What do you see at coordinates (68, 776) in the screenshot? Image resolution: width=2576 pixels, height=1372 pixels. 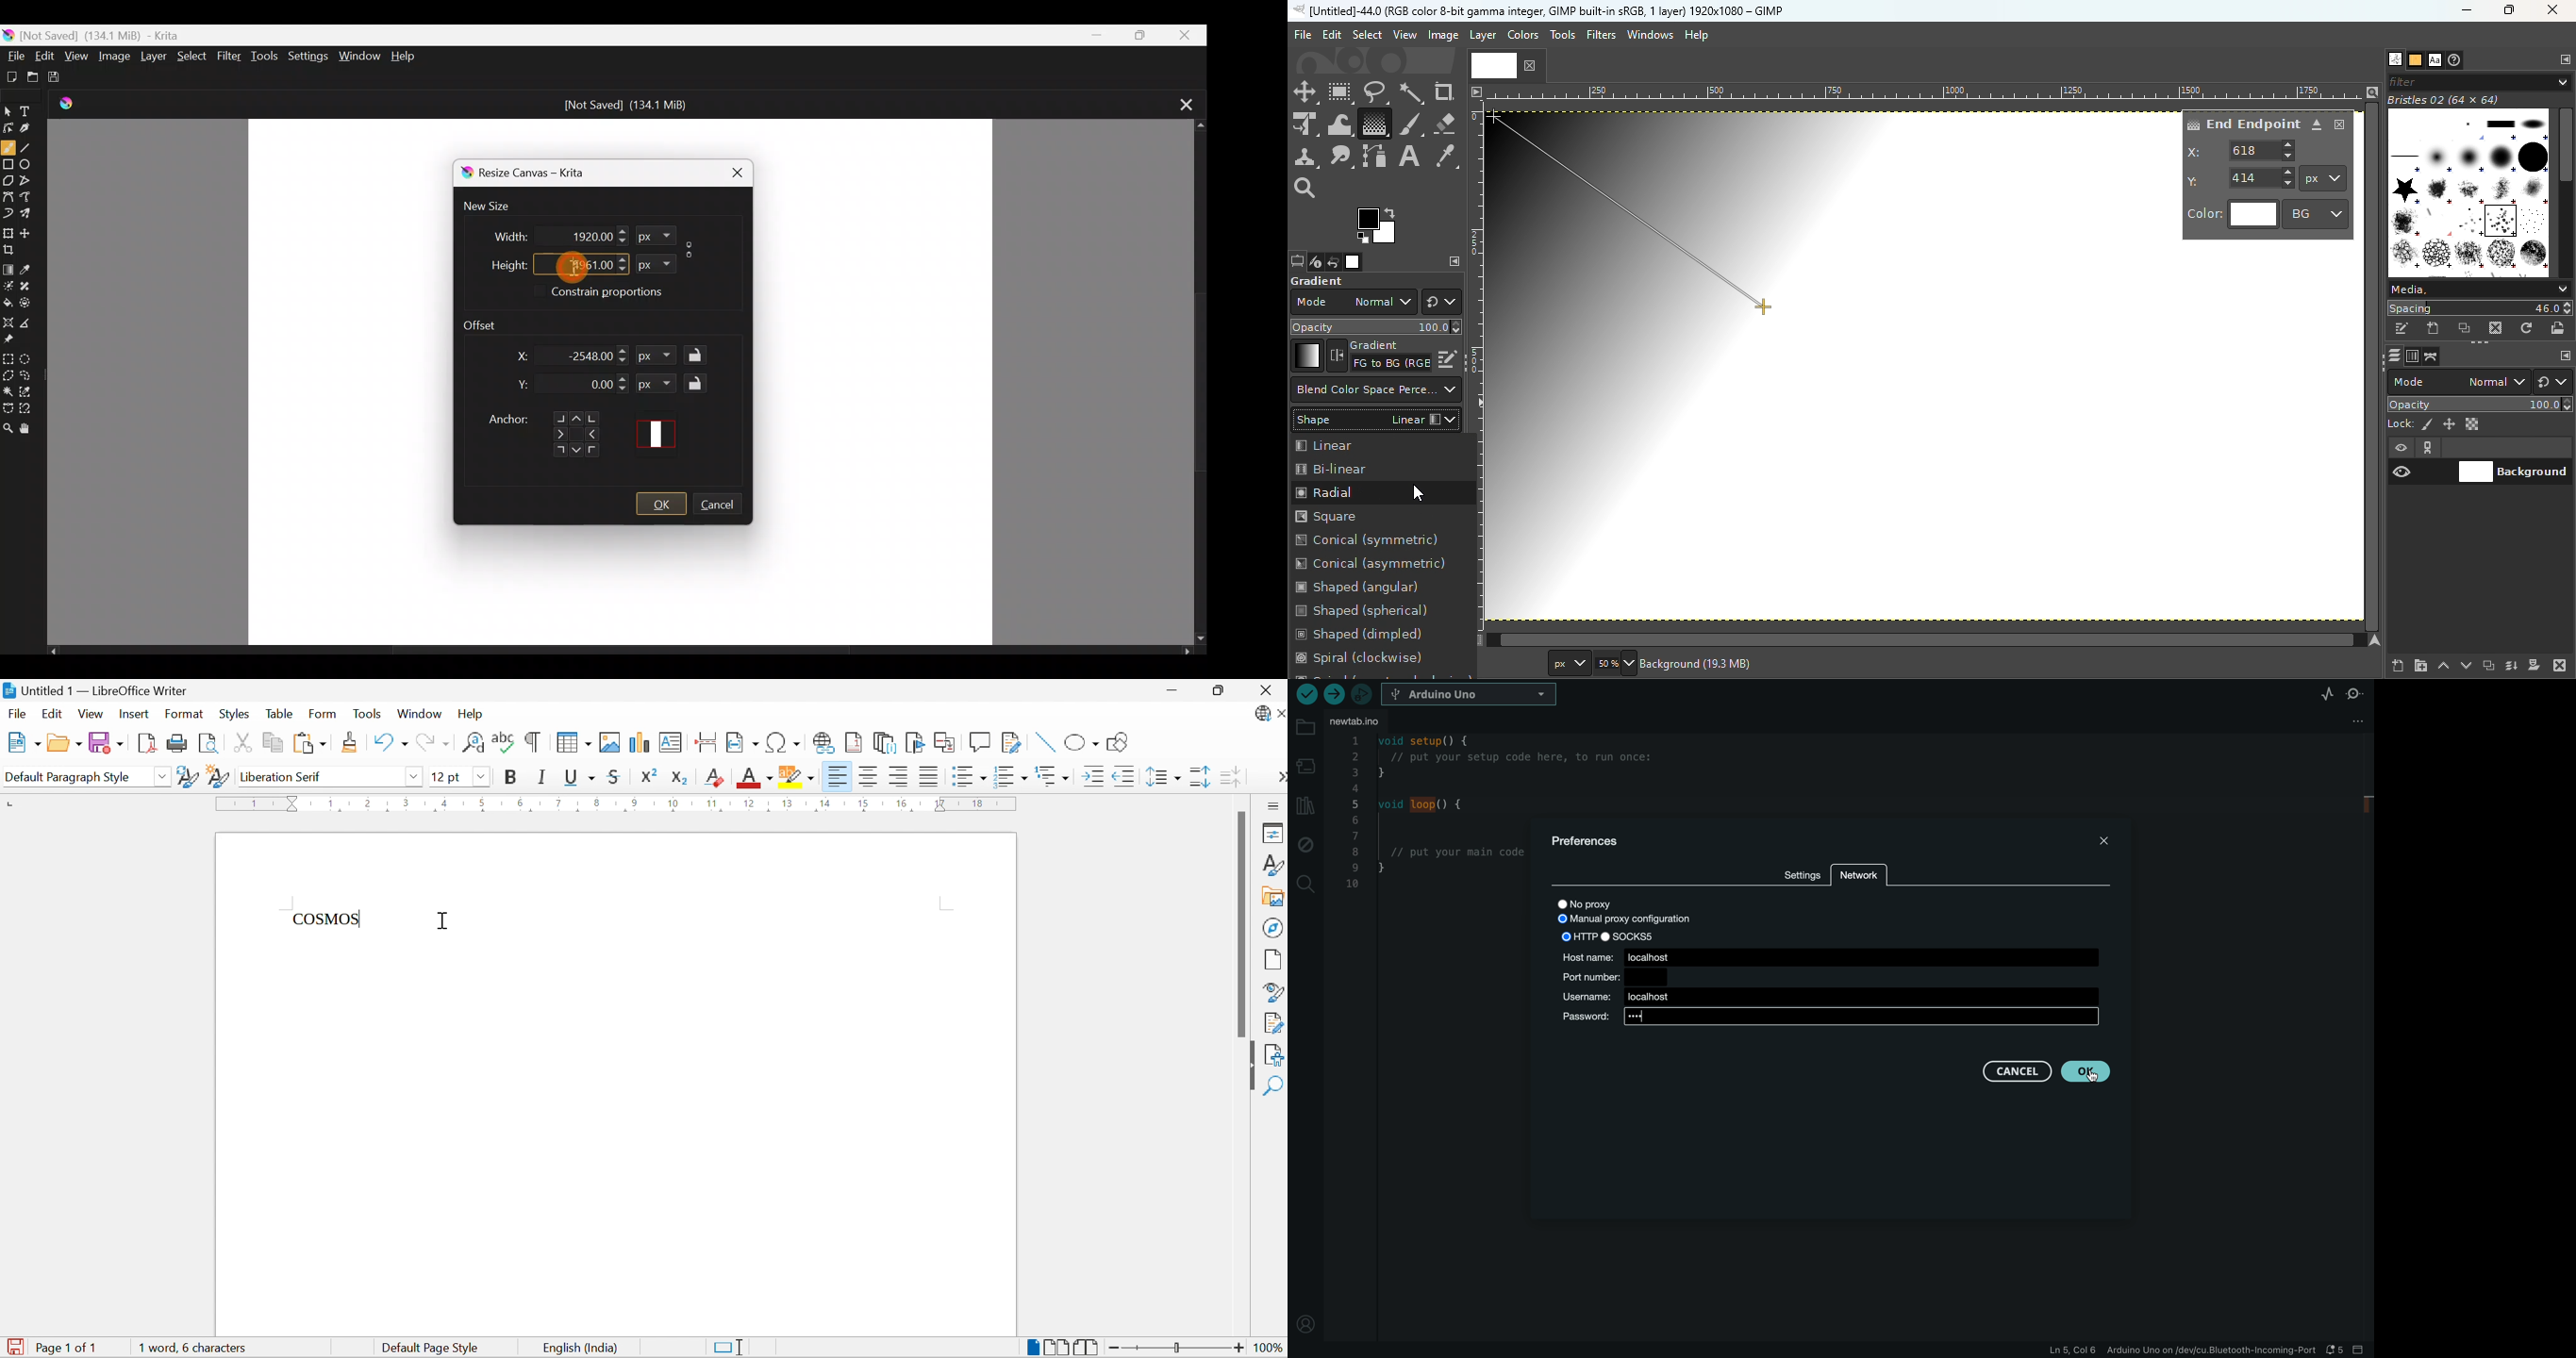 I see `Default Paragraph Style` at bounding box center [68, 776].